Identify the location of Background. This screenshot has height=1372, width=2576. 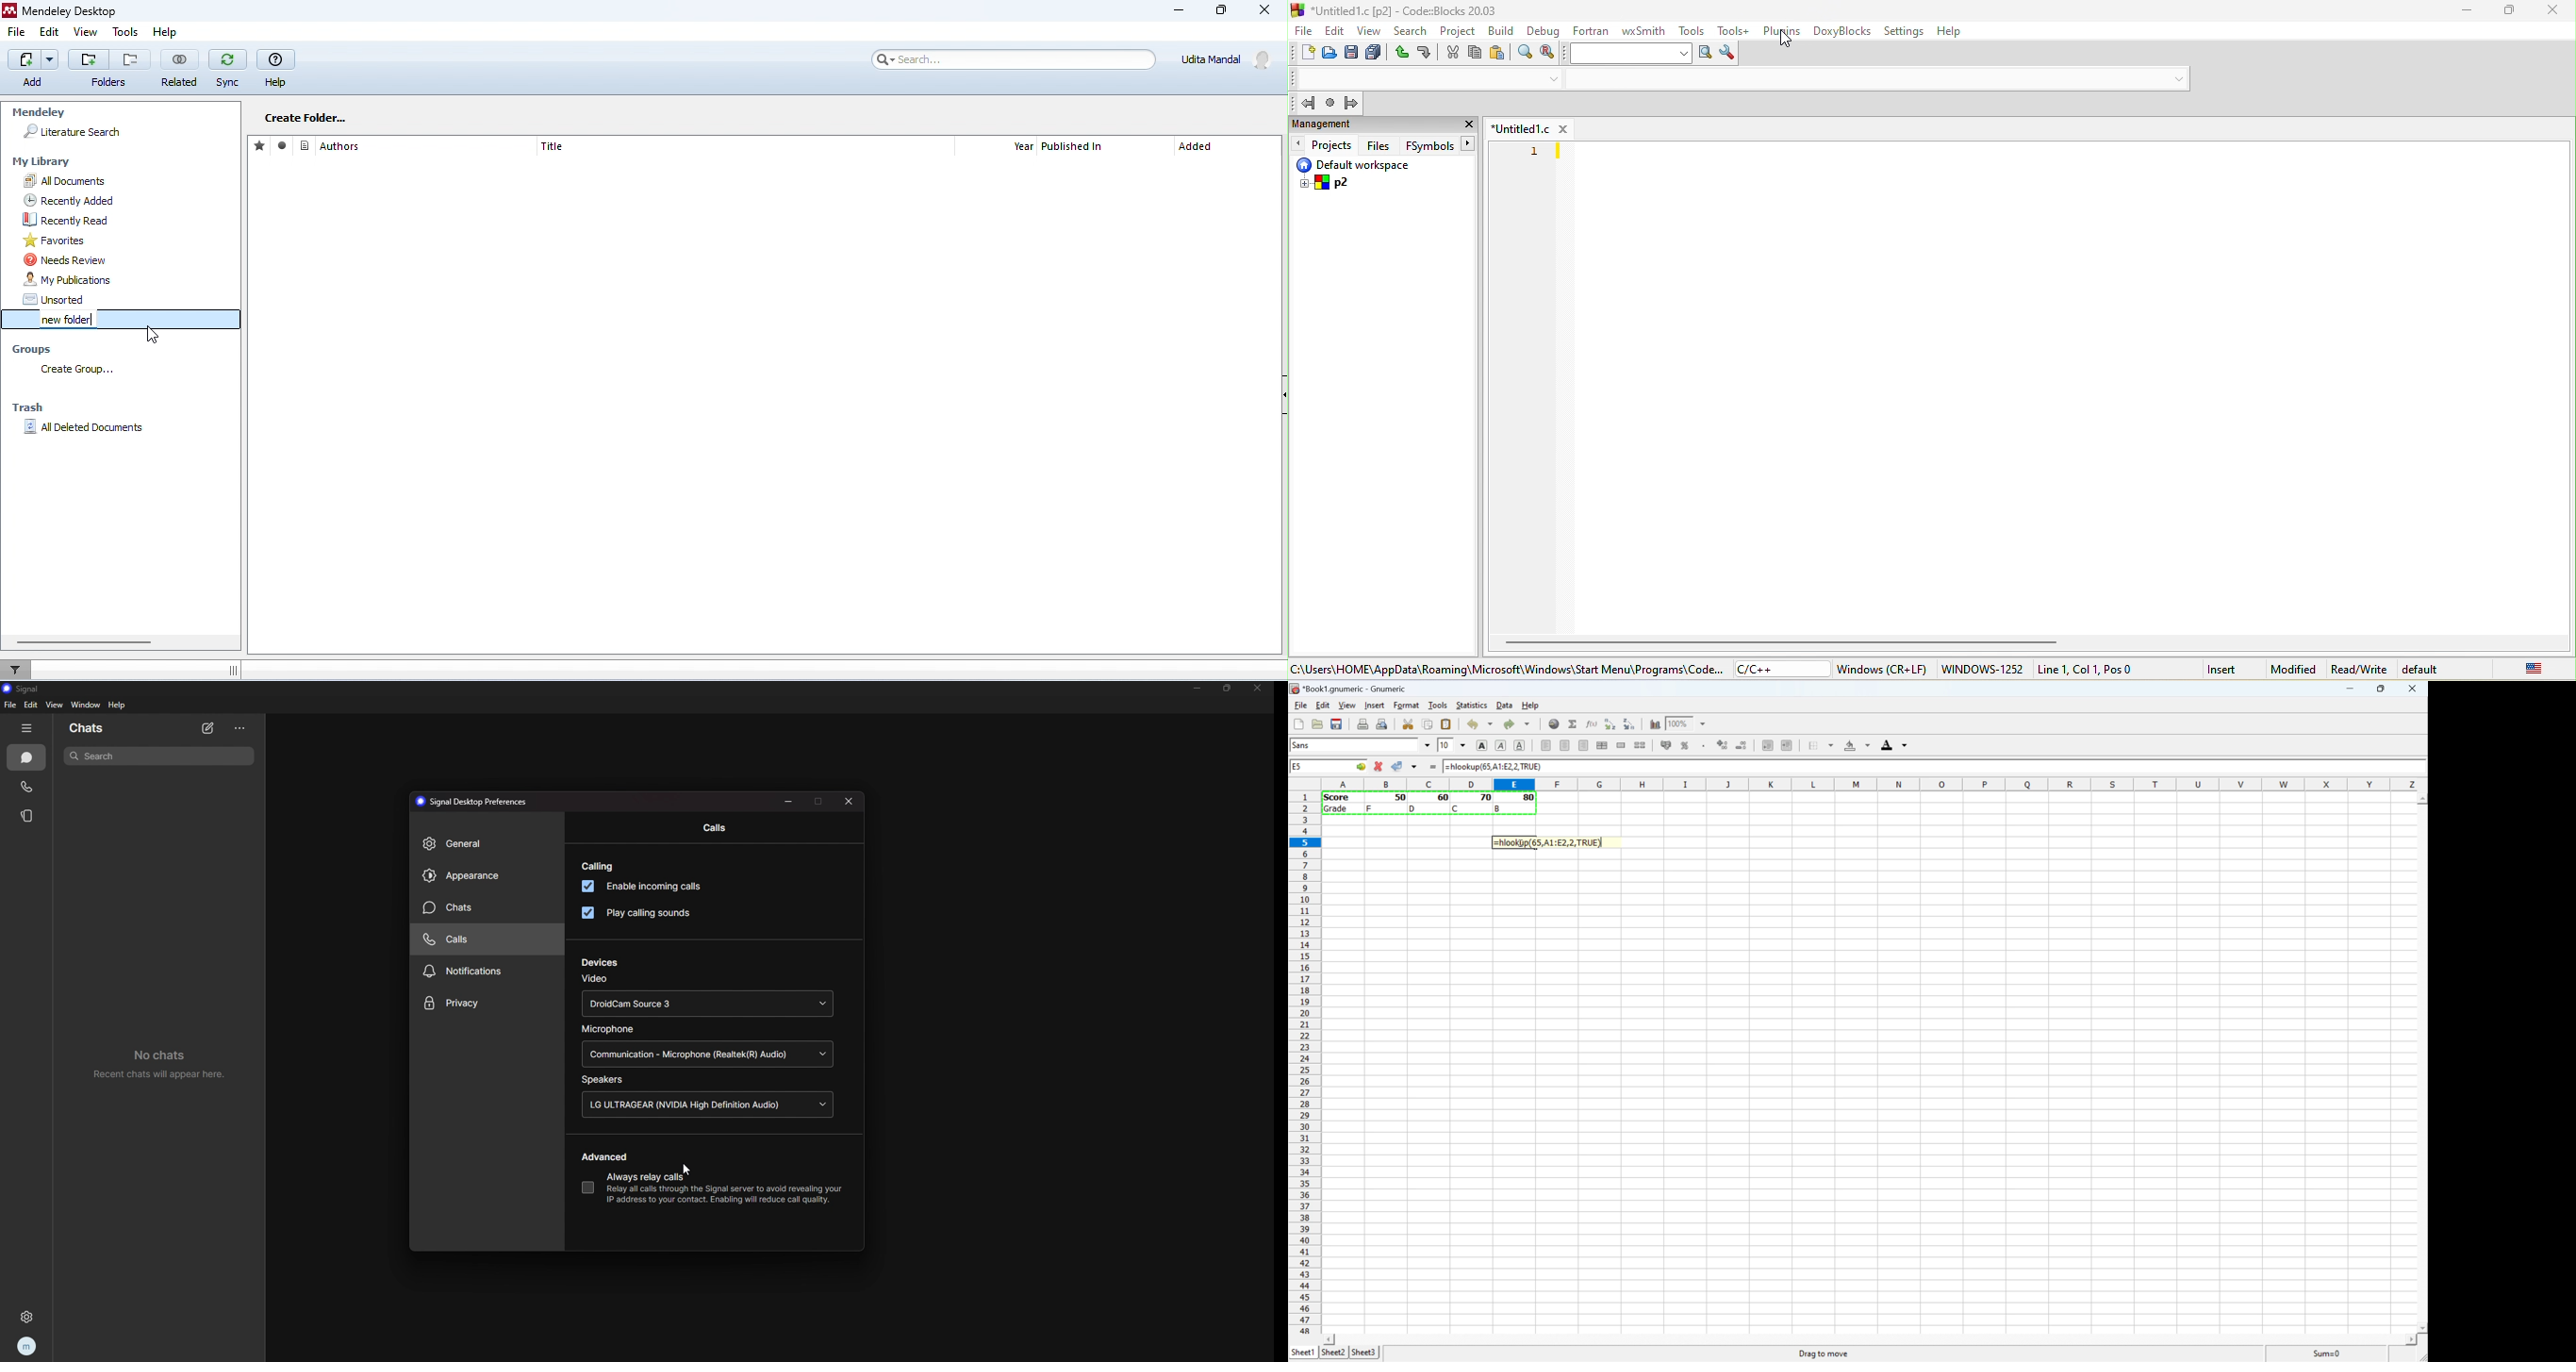
(1860, 745).